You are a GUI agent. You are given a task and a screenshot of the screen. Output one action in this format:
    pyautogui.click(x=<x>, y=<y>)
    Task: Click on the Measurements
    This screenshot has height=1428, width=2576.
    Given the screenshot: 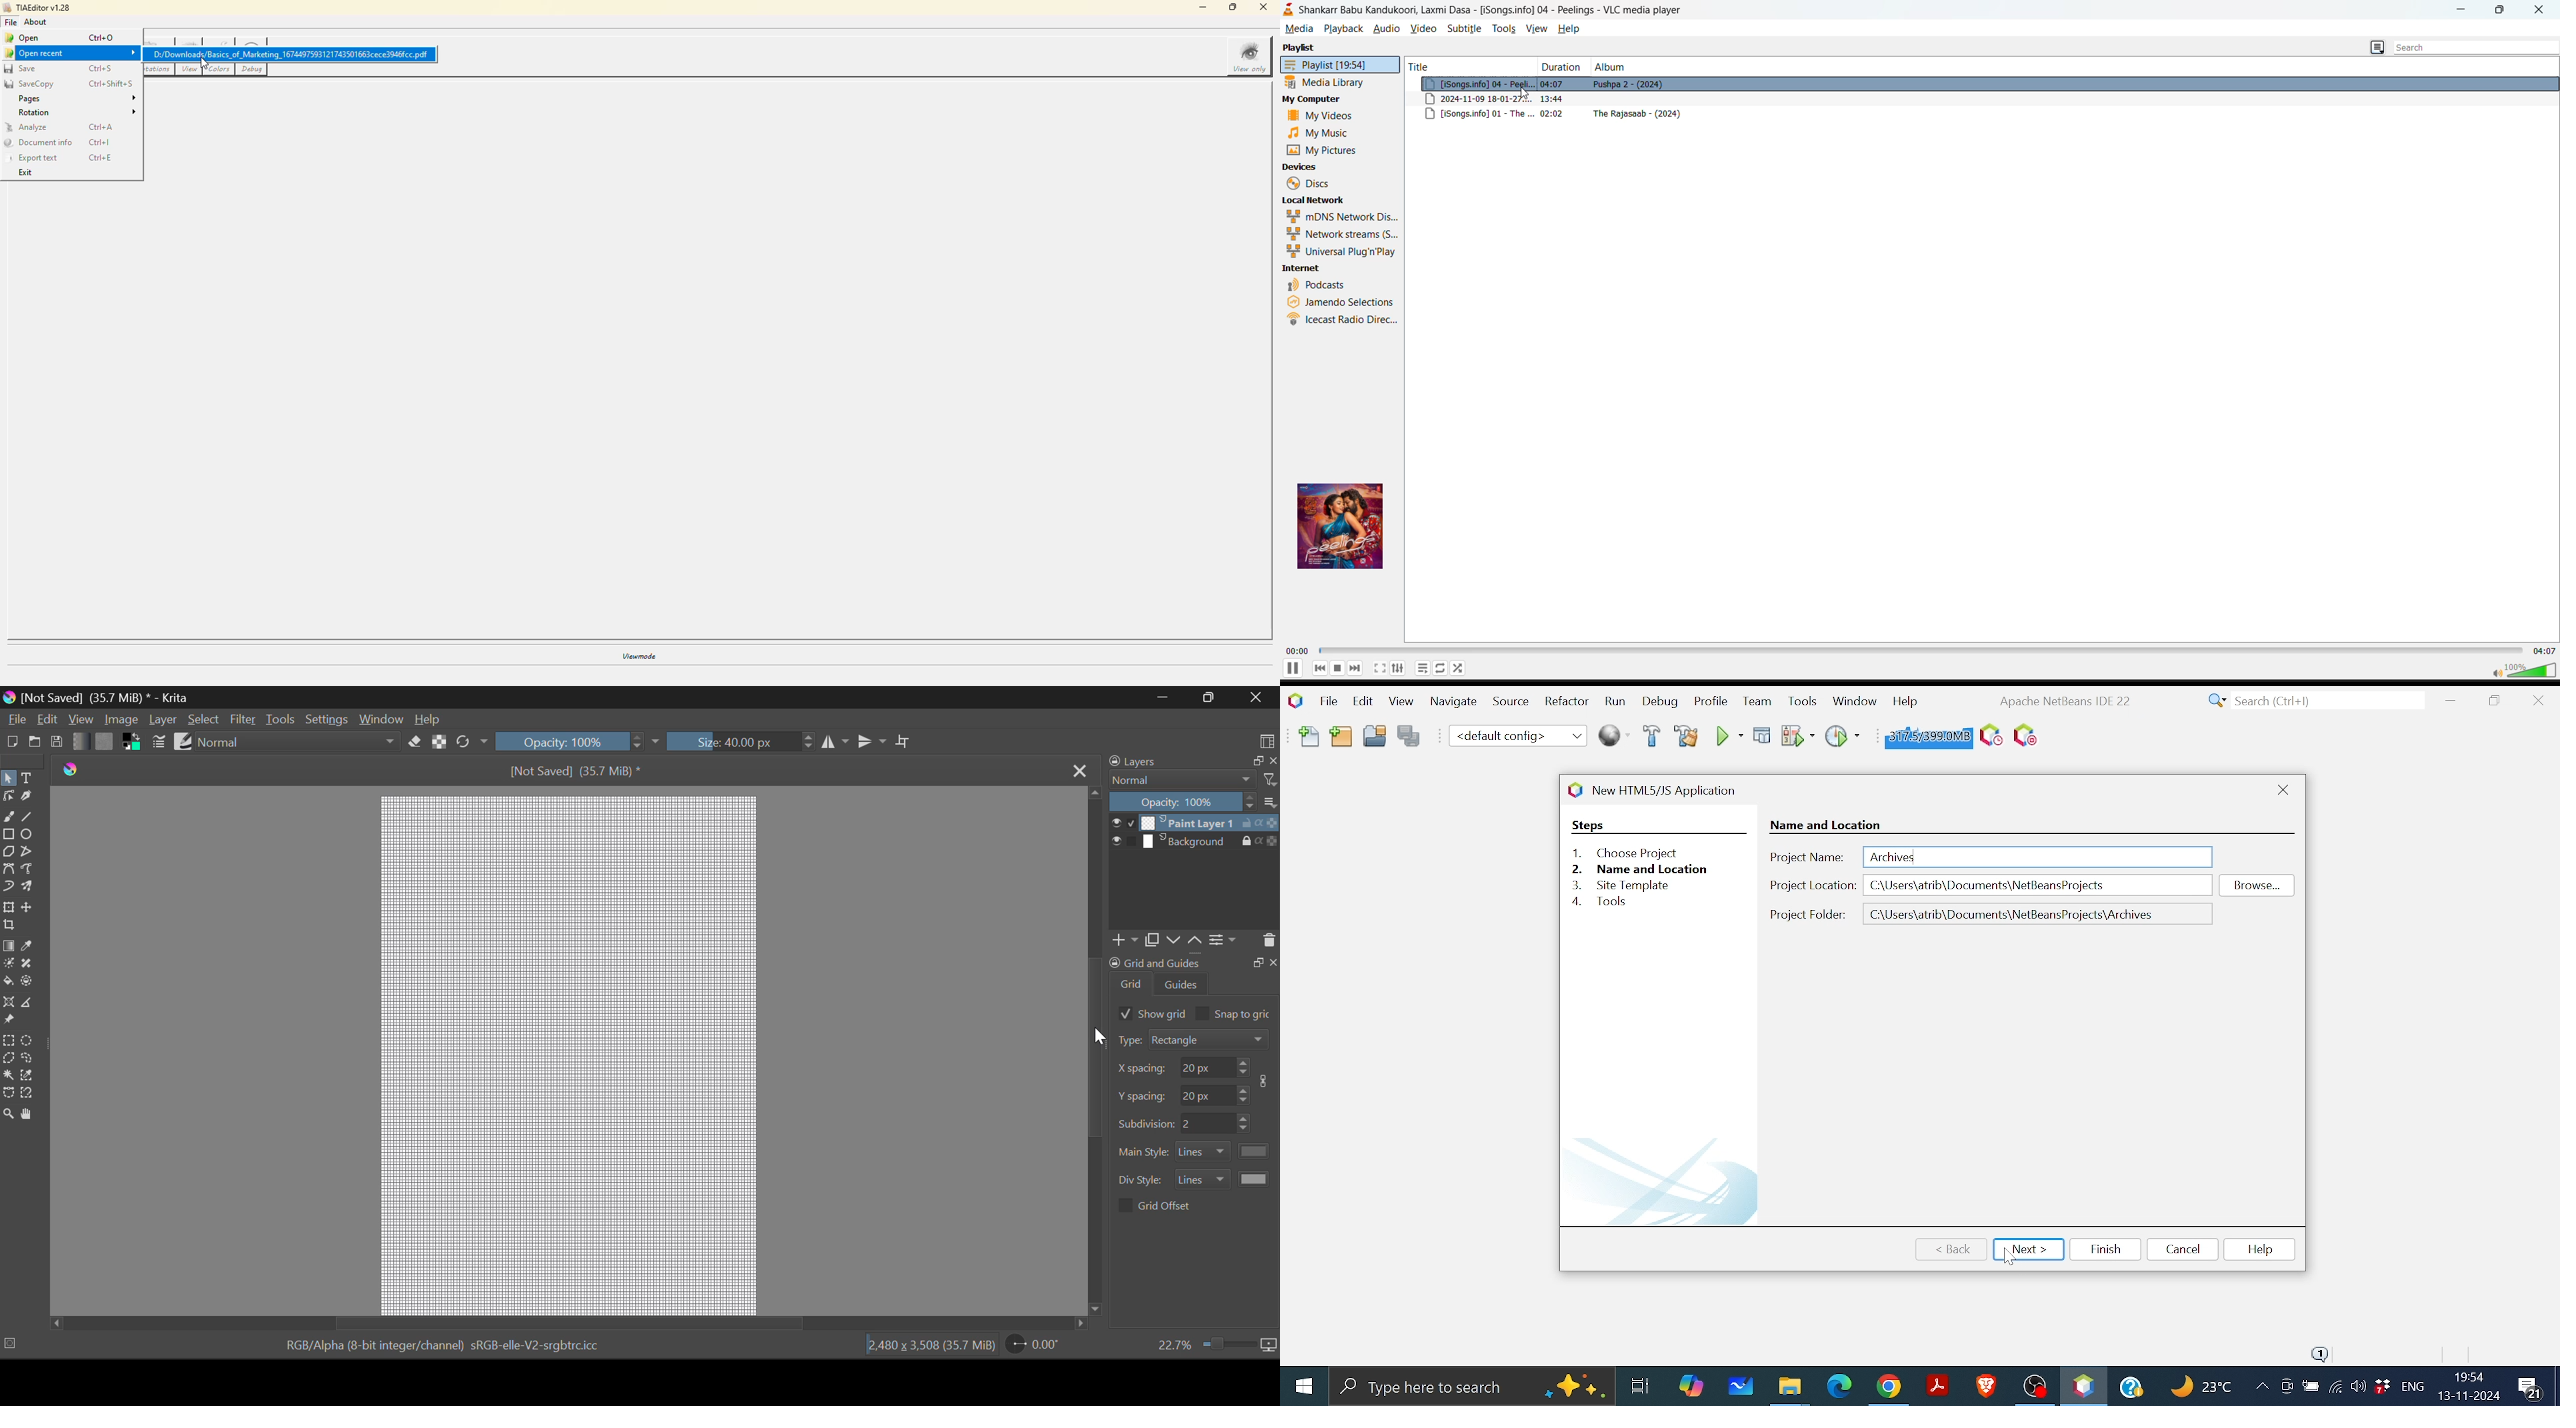 What is the action you would take?
    pyautogui.click(x=31, y=1004)
    